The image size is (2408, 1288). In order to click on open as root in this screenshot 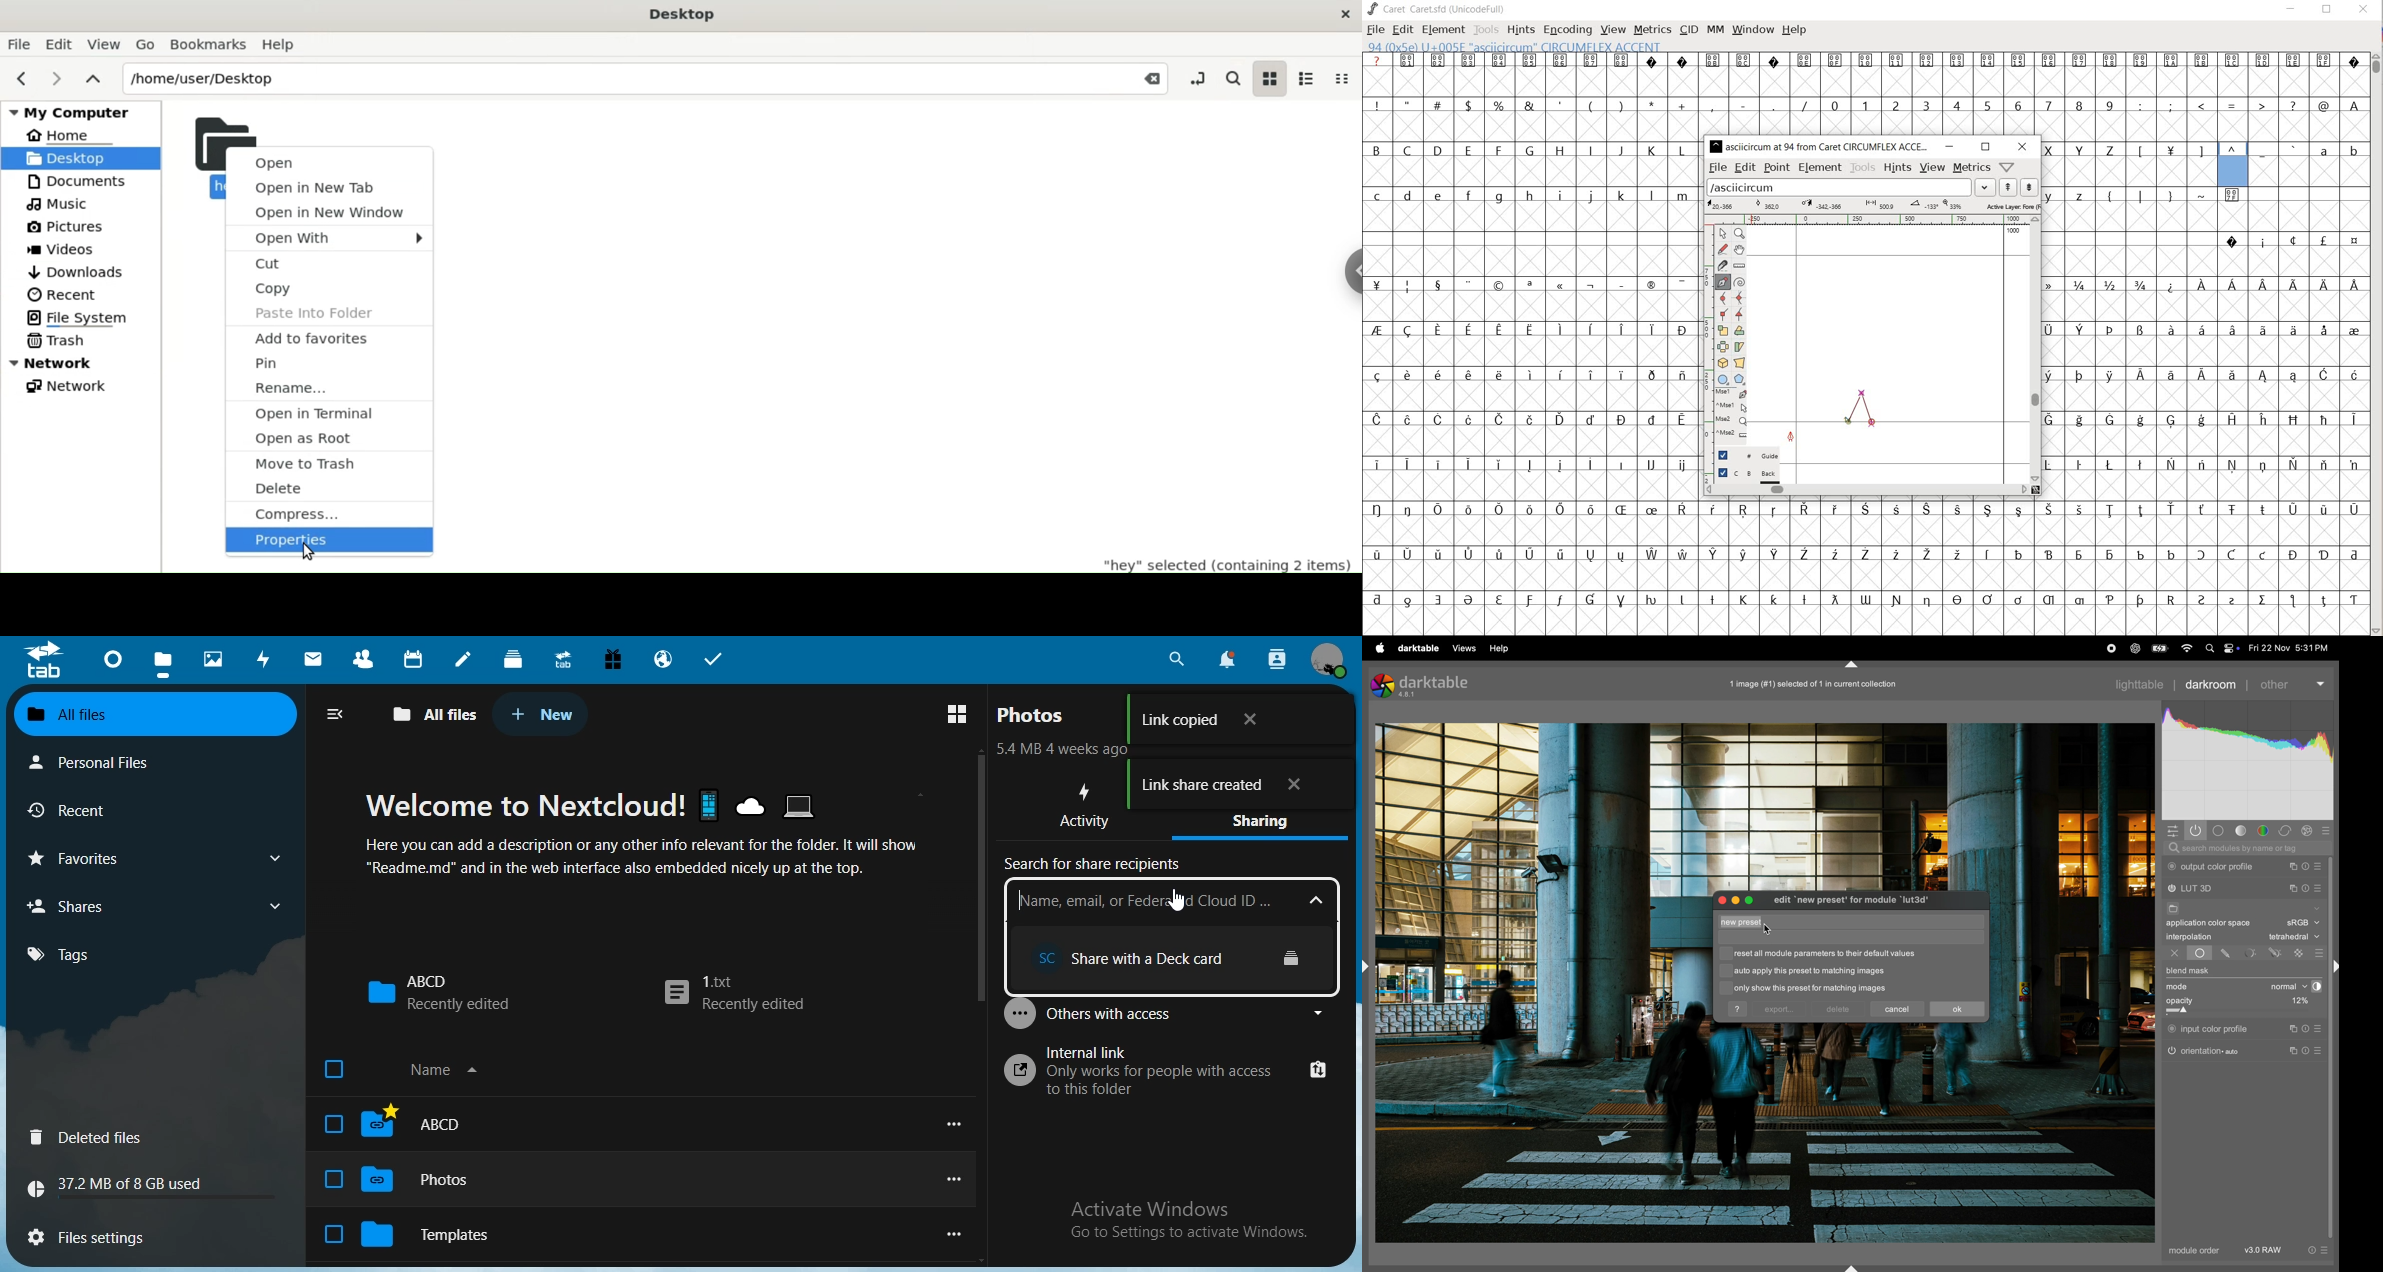, I will do `click(326, 438)`.